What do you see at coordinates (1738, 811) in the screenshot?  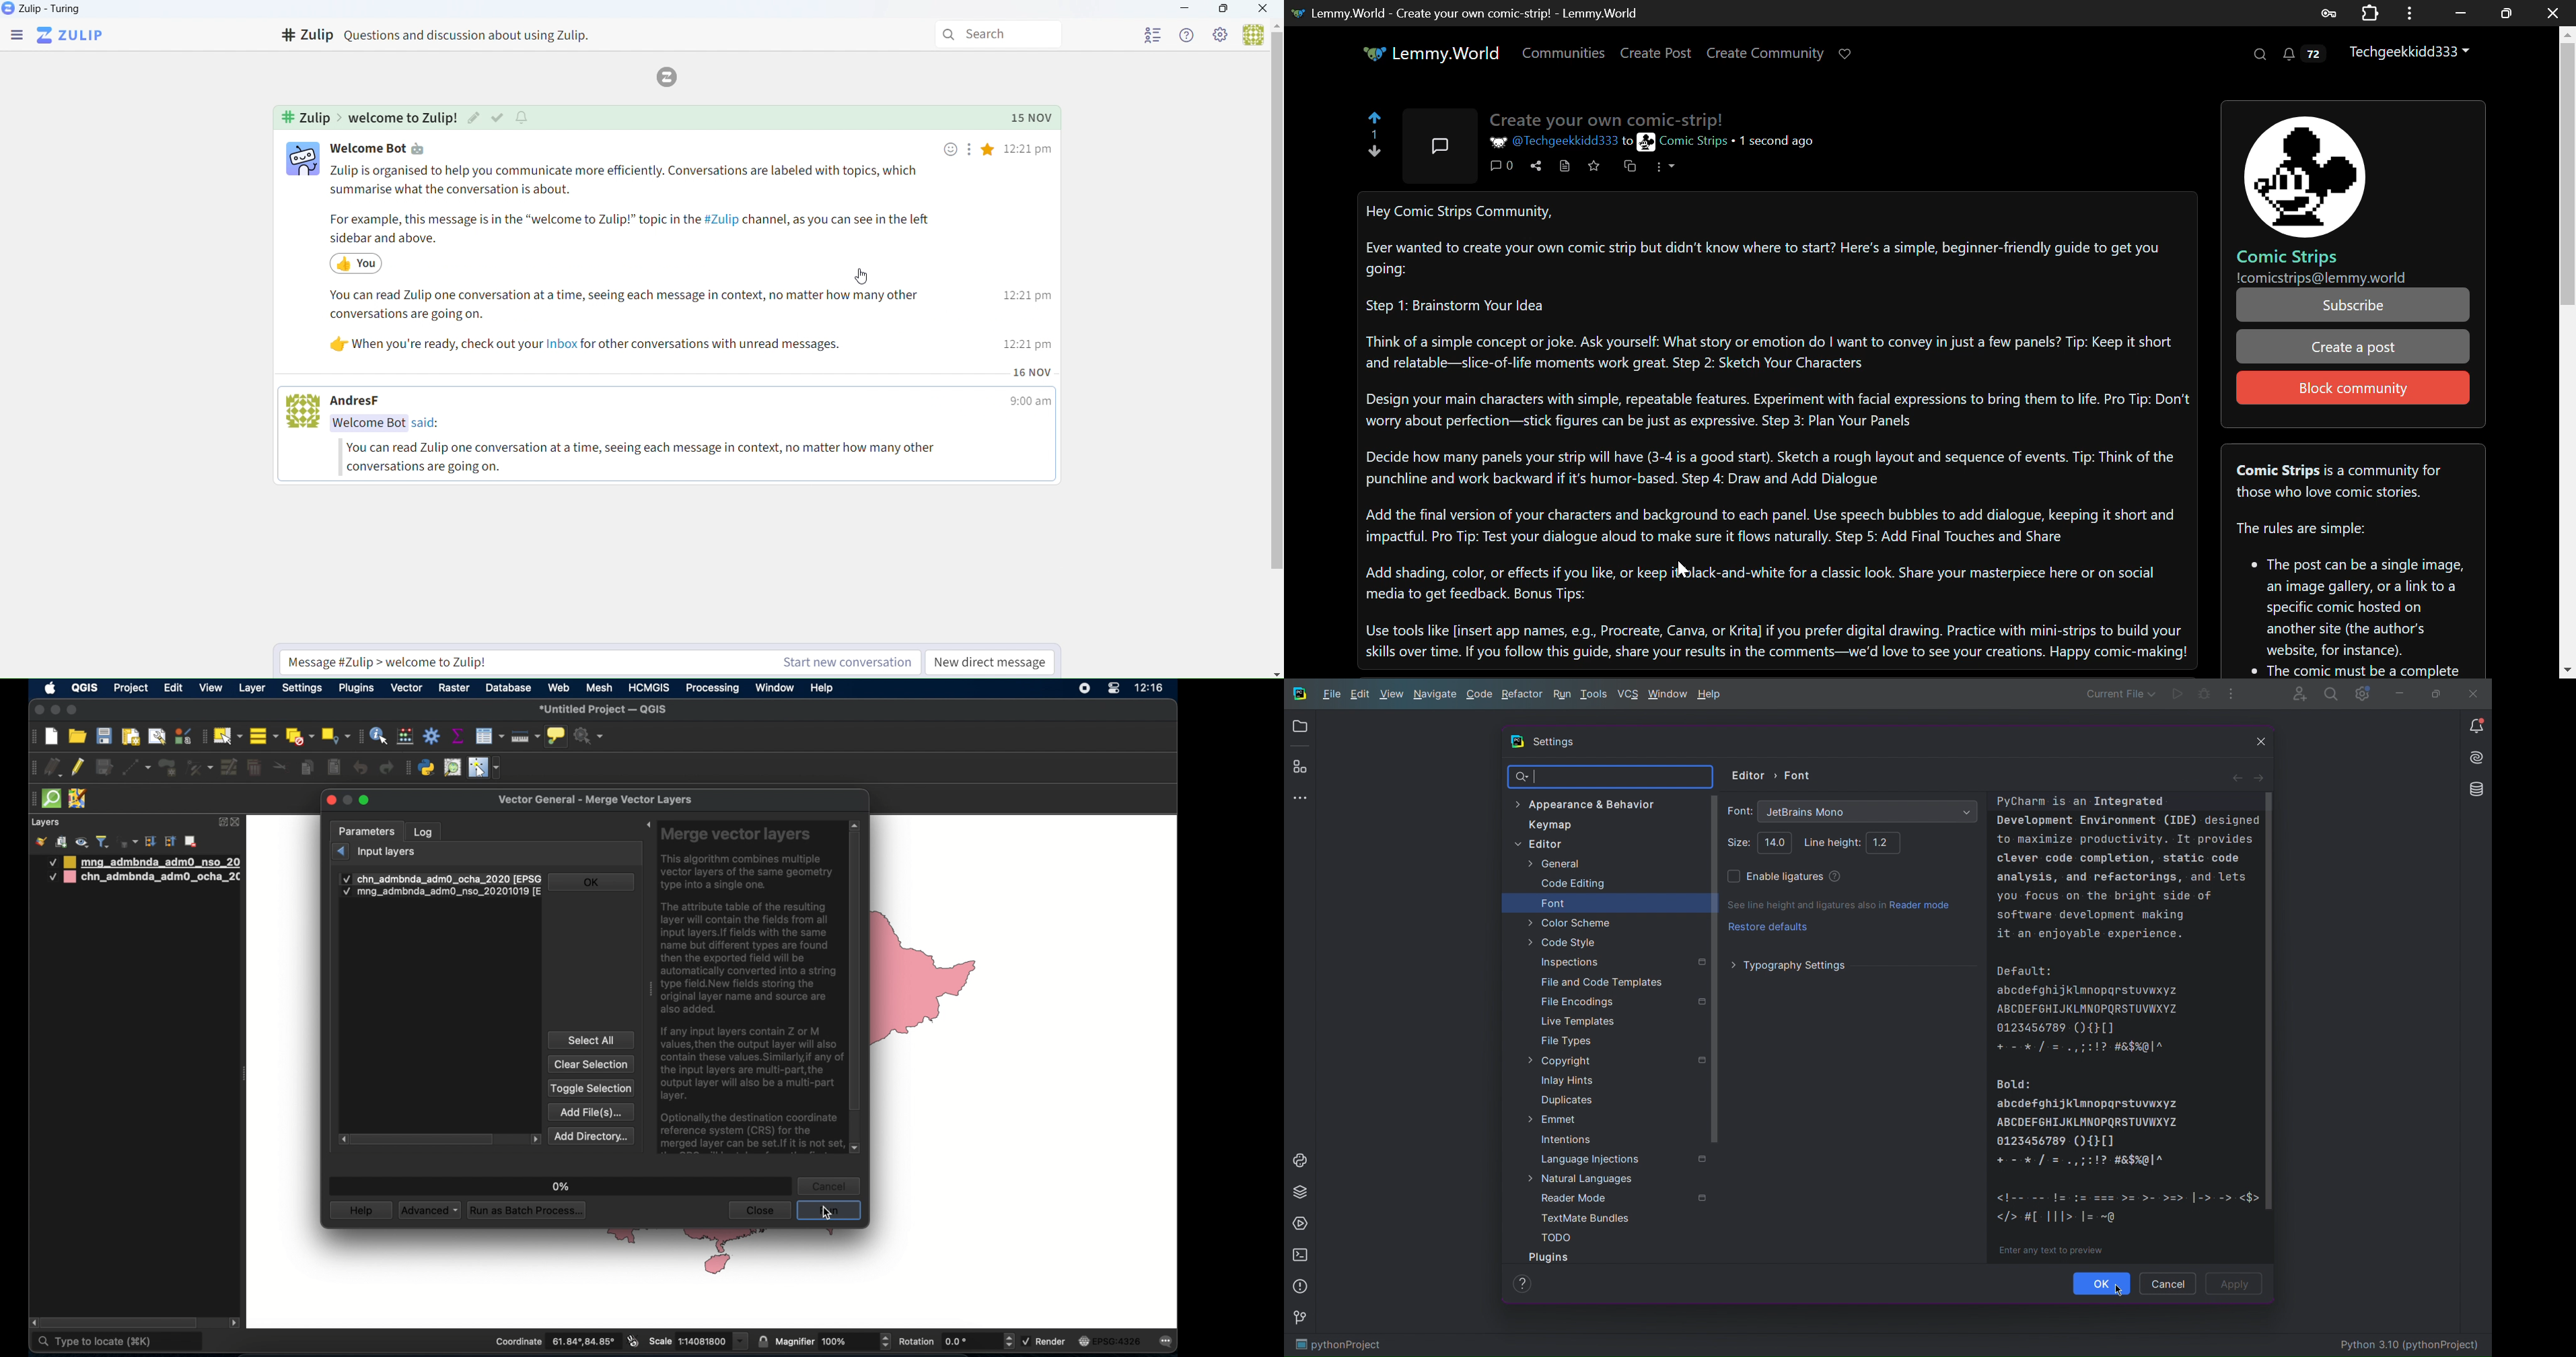 I see `Font` at bounding box center [1738, 811].